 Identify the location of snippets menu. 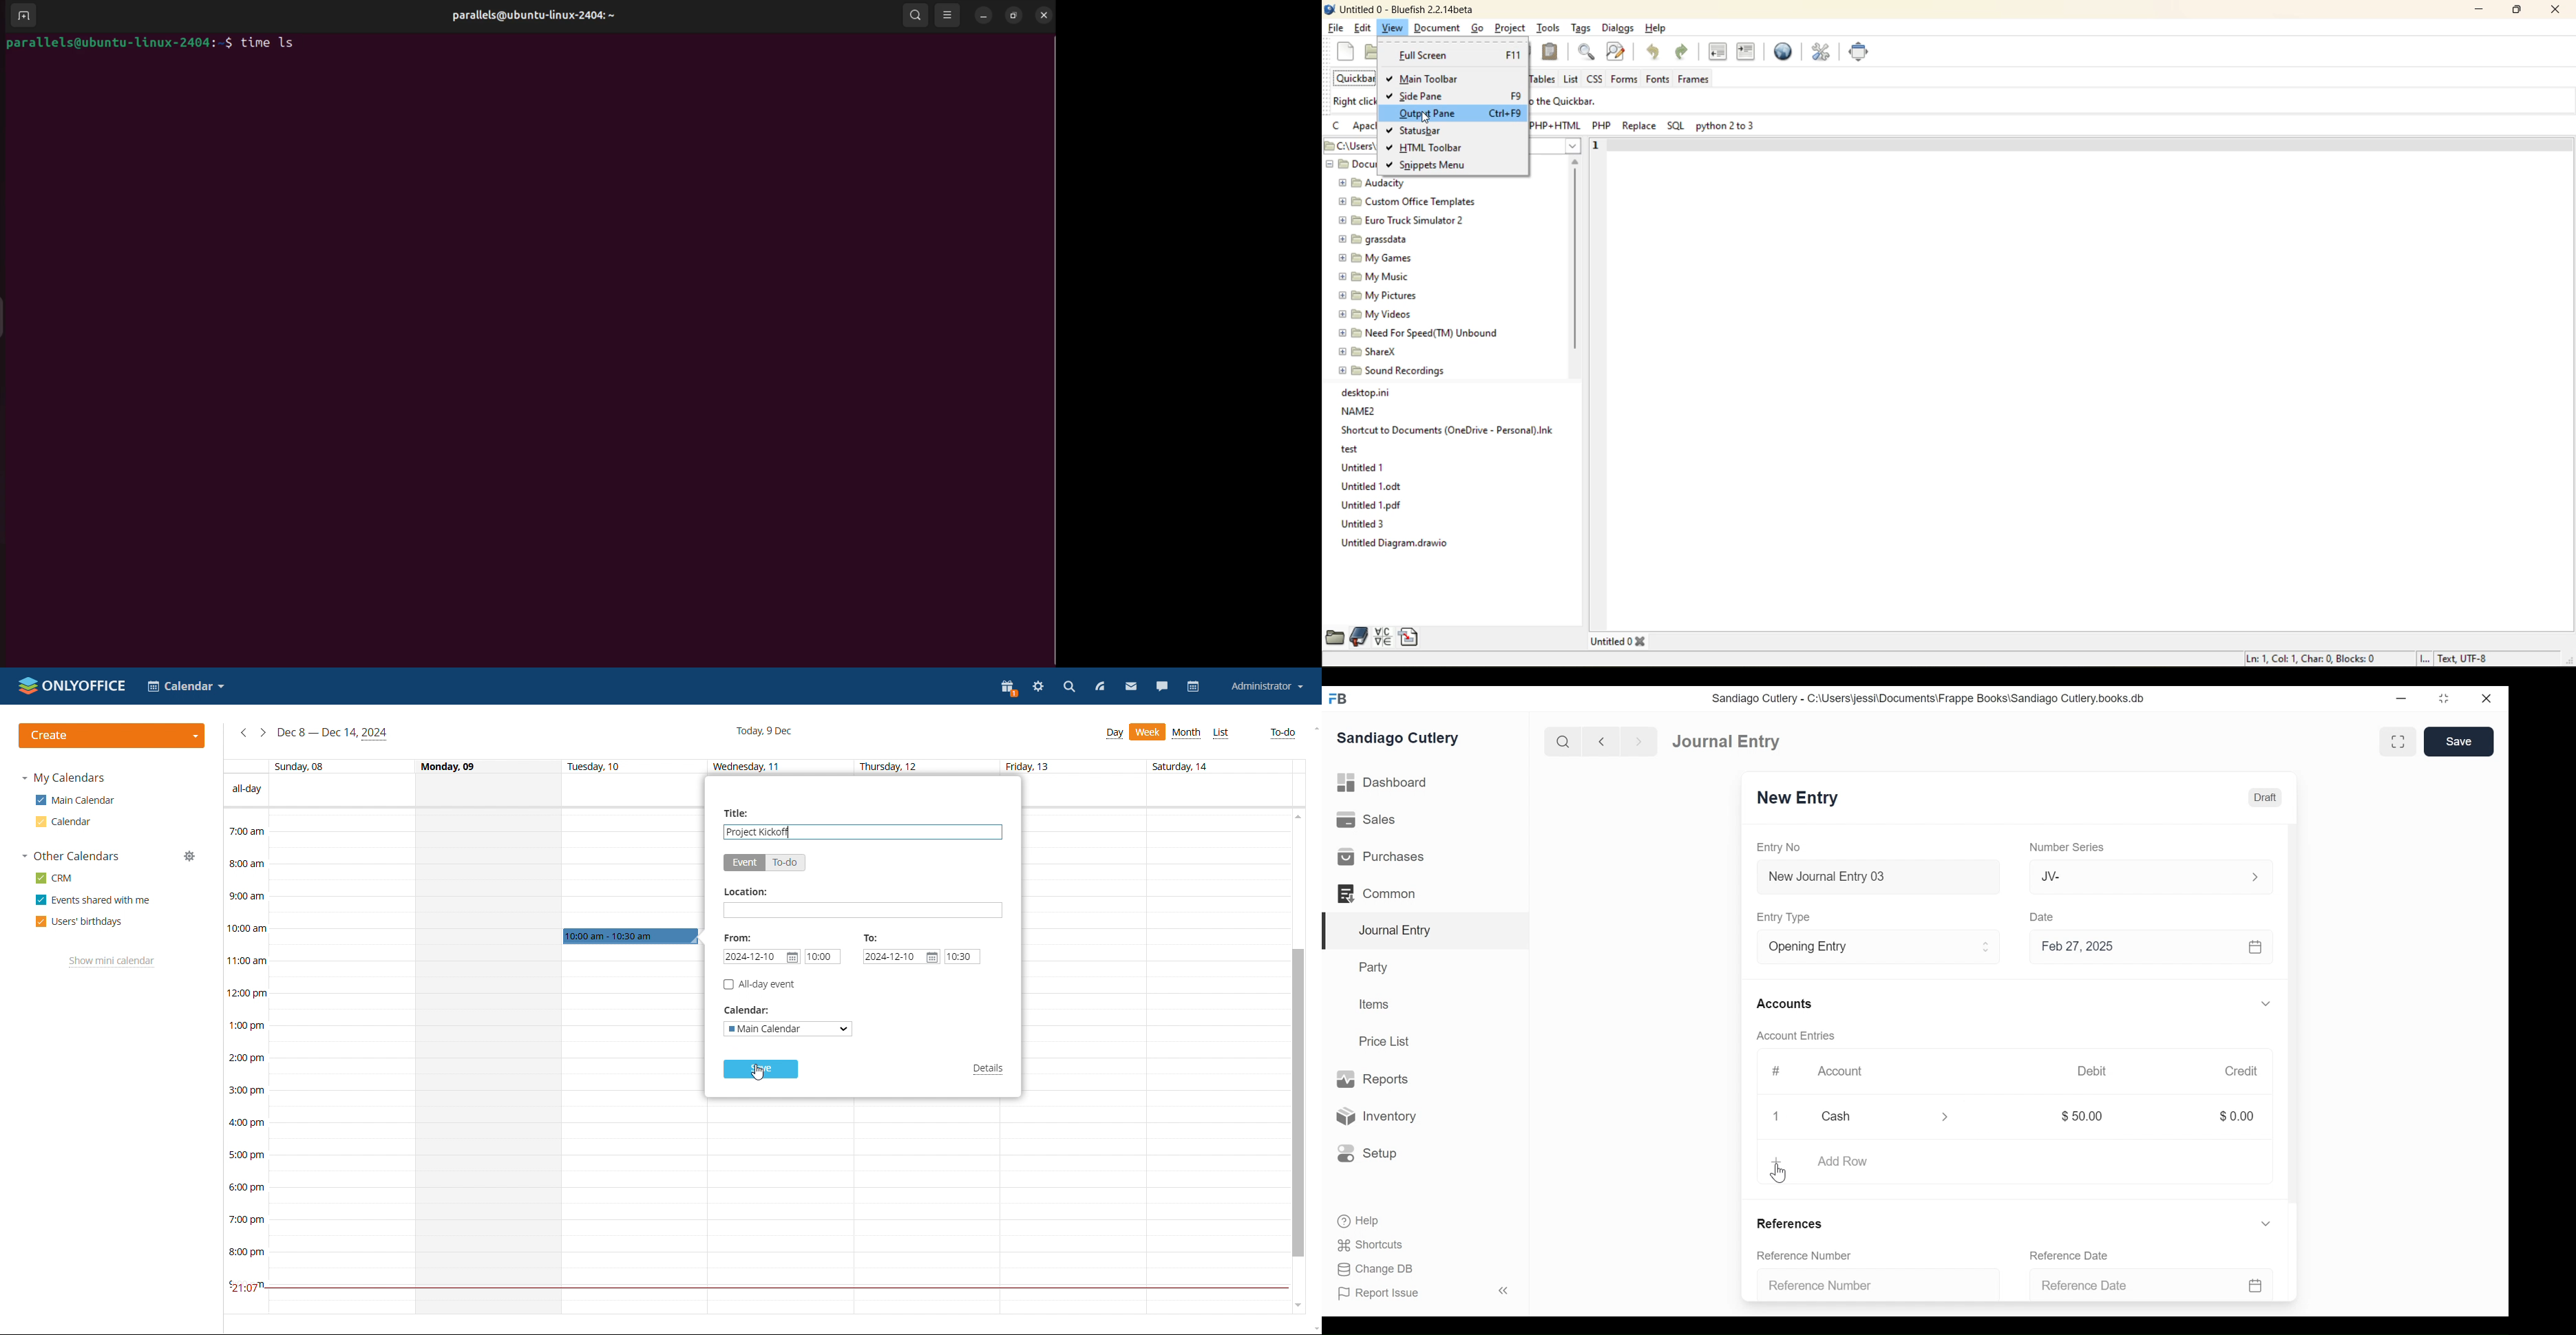
(1435, 167).